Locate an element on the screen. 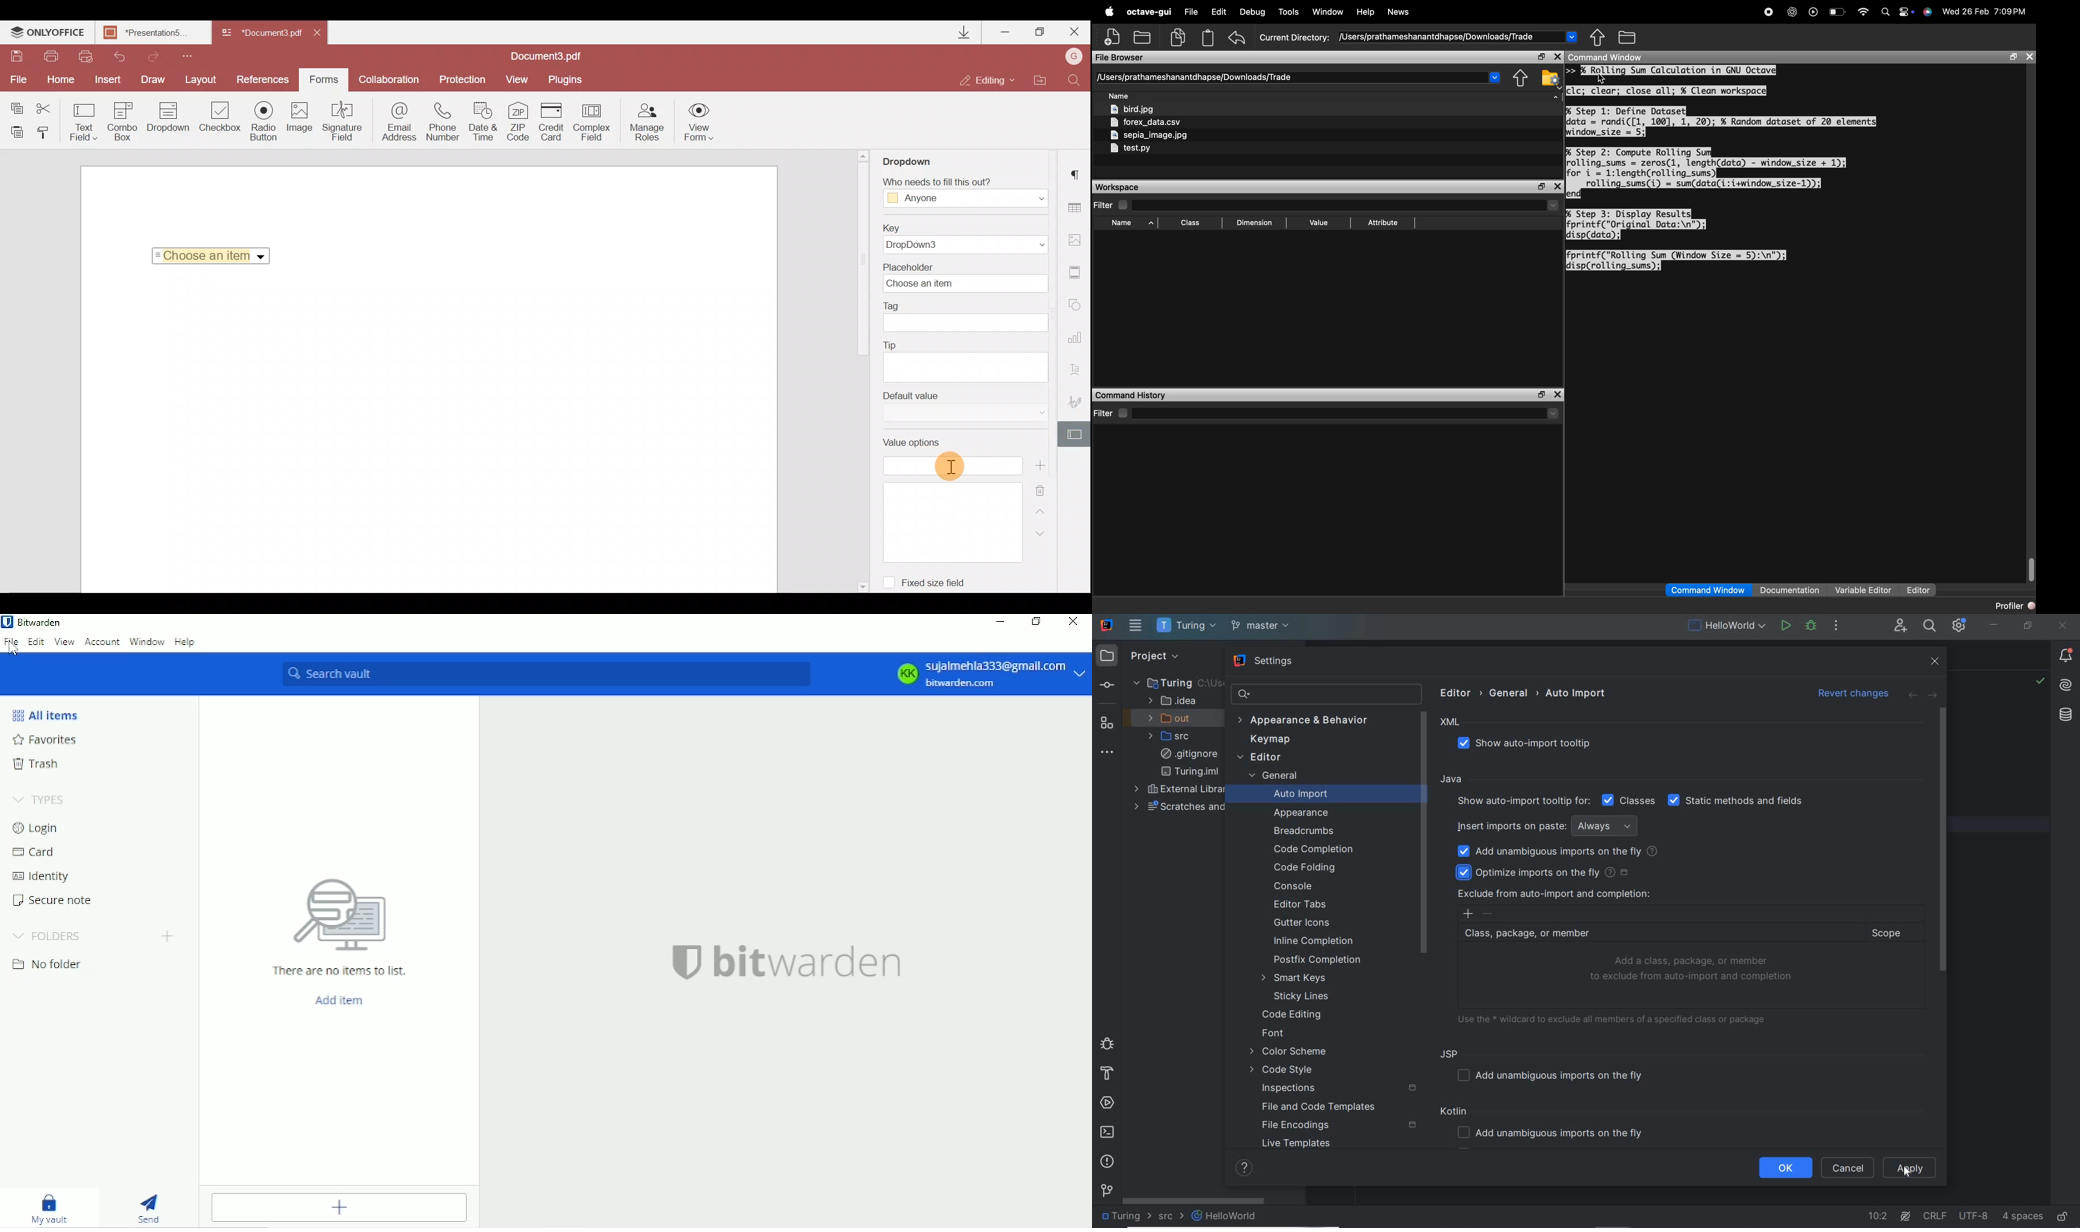 The height and width of the screenshot is (1232, 2100). Fill Access is located at coordinates (963, 193).